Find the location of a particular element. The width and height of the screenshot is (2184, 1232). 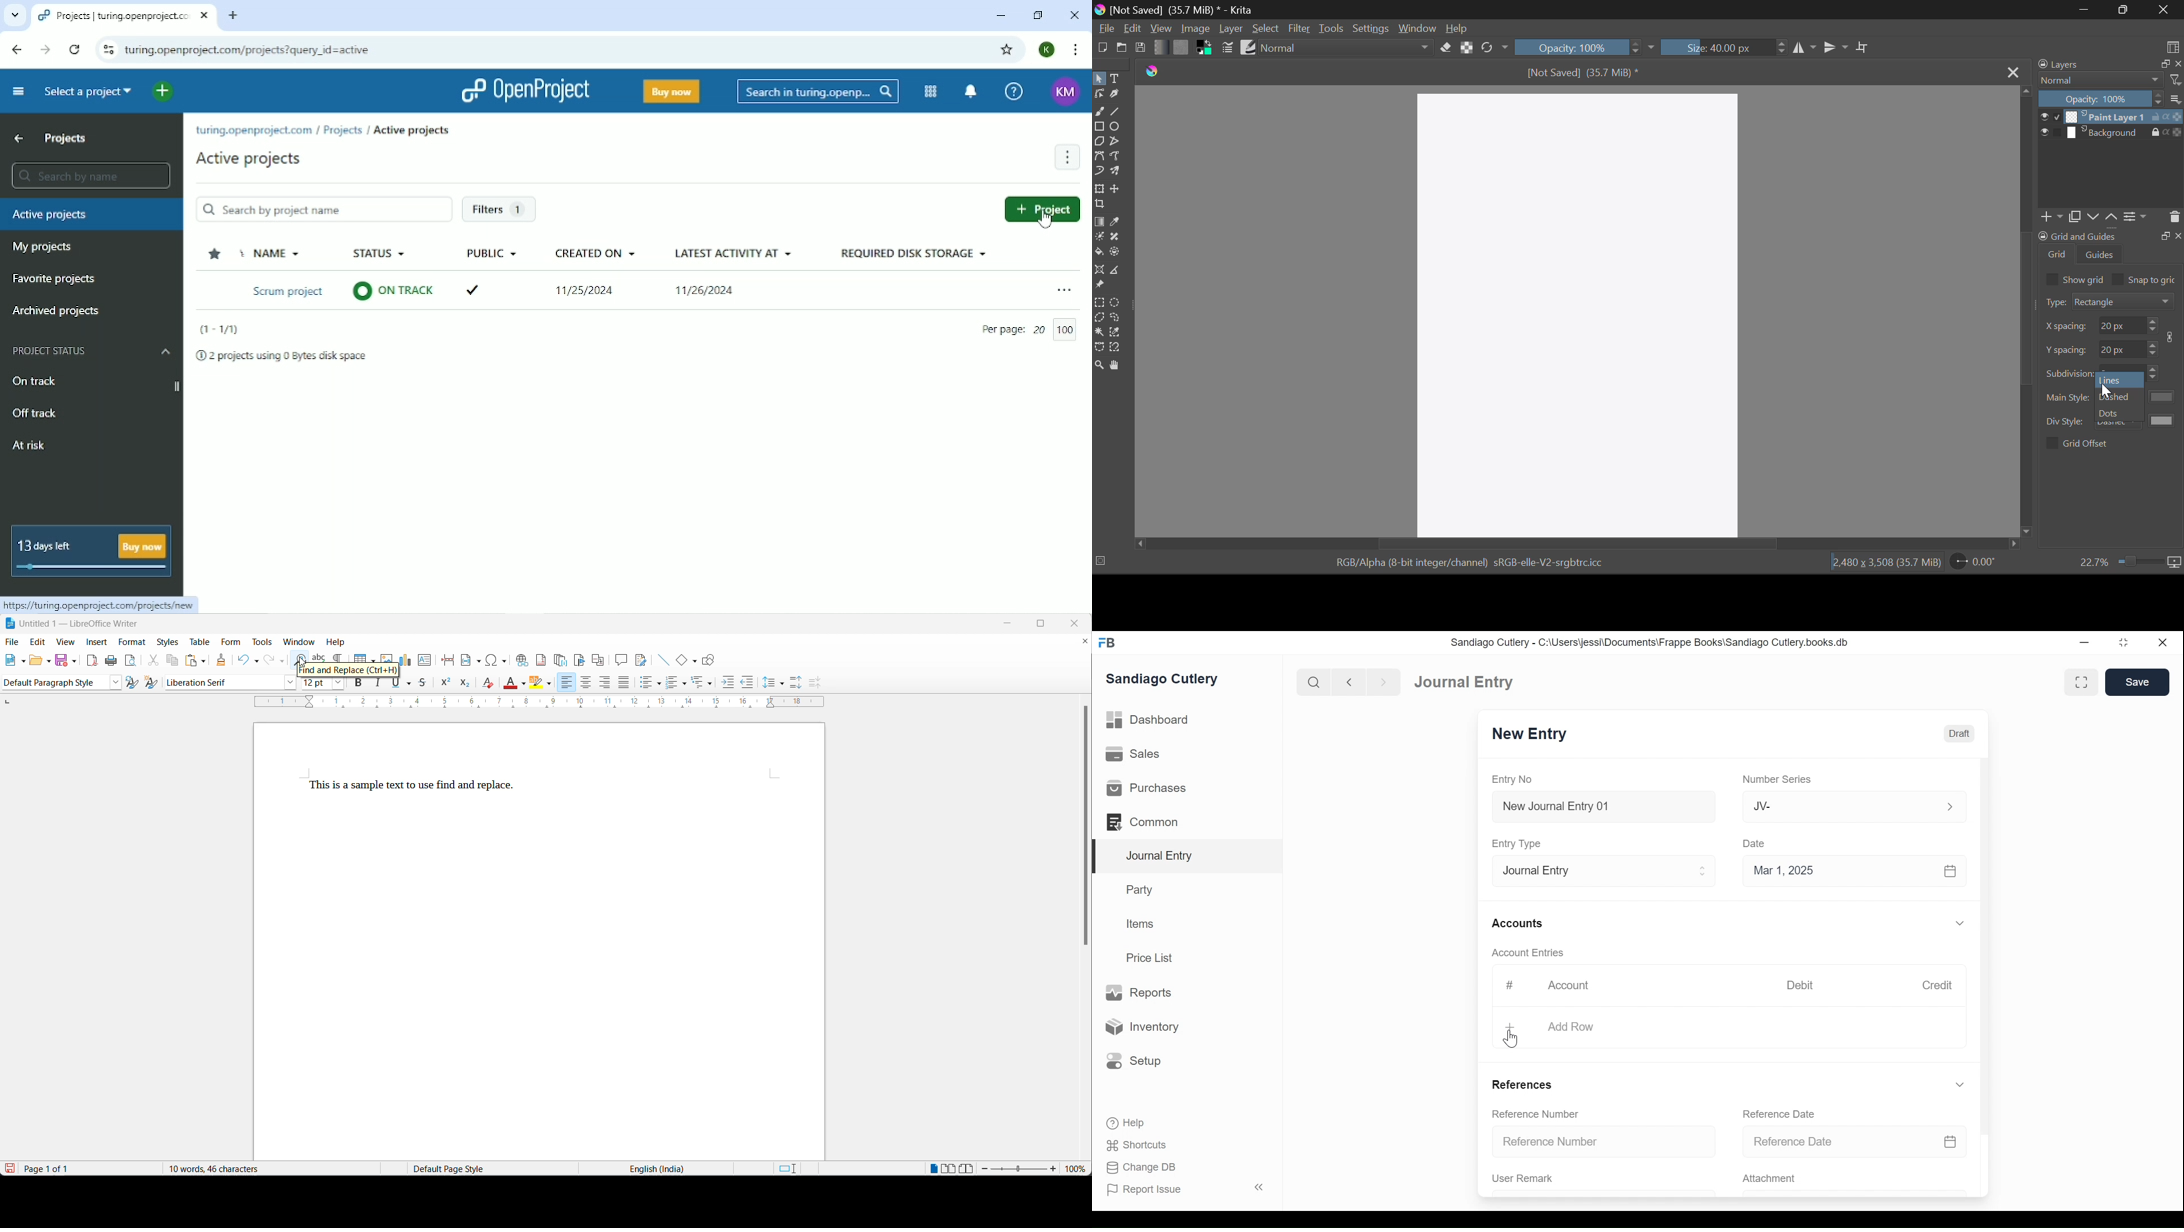

cursor is located at coordinates (301, 662).